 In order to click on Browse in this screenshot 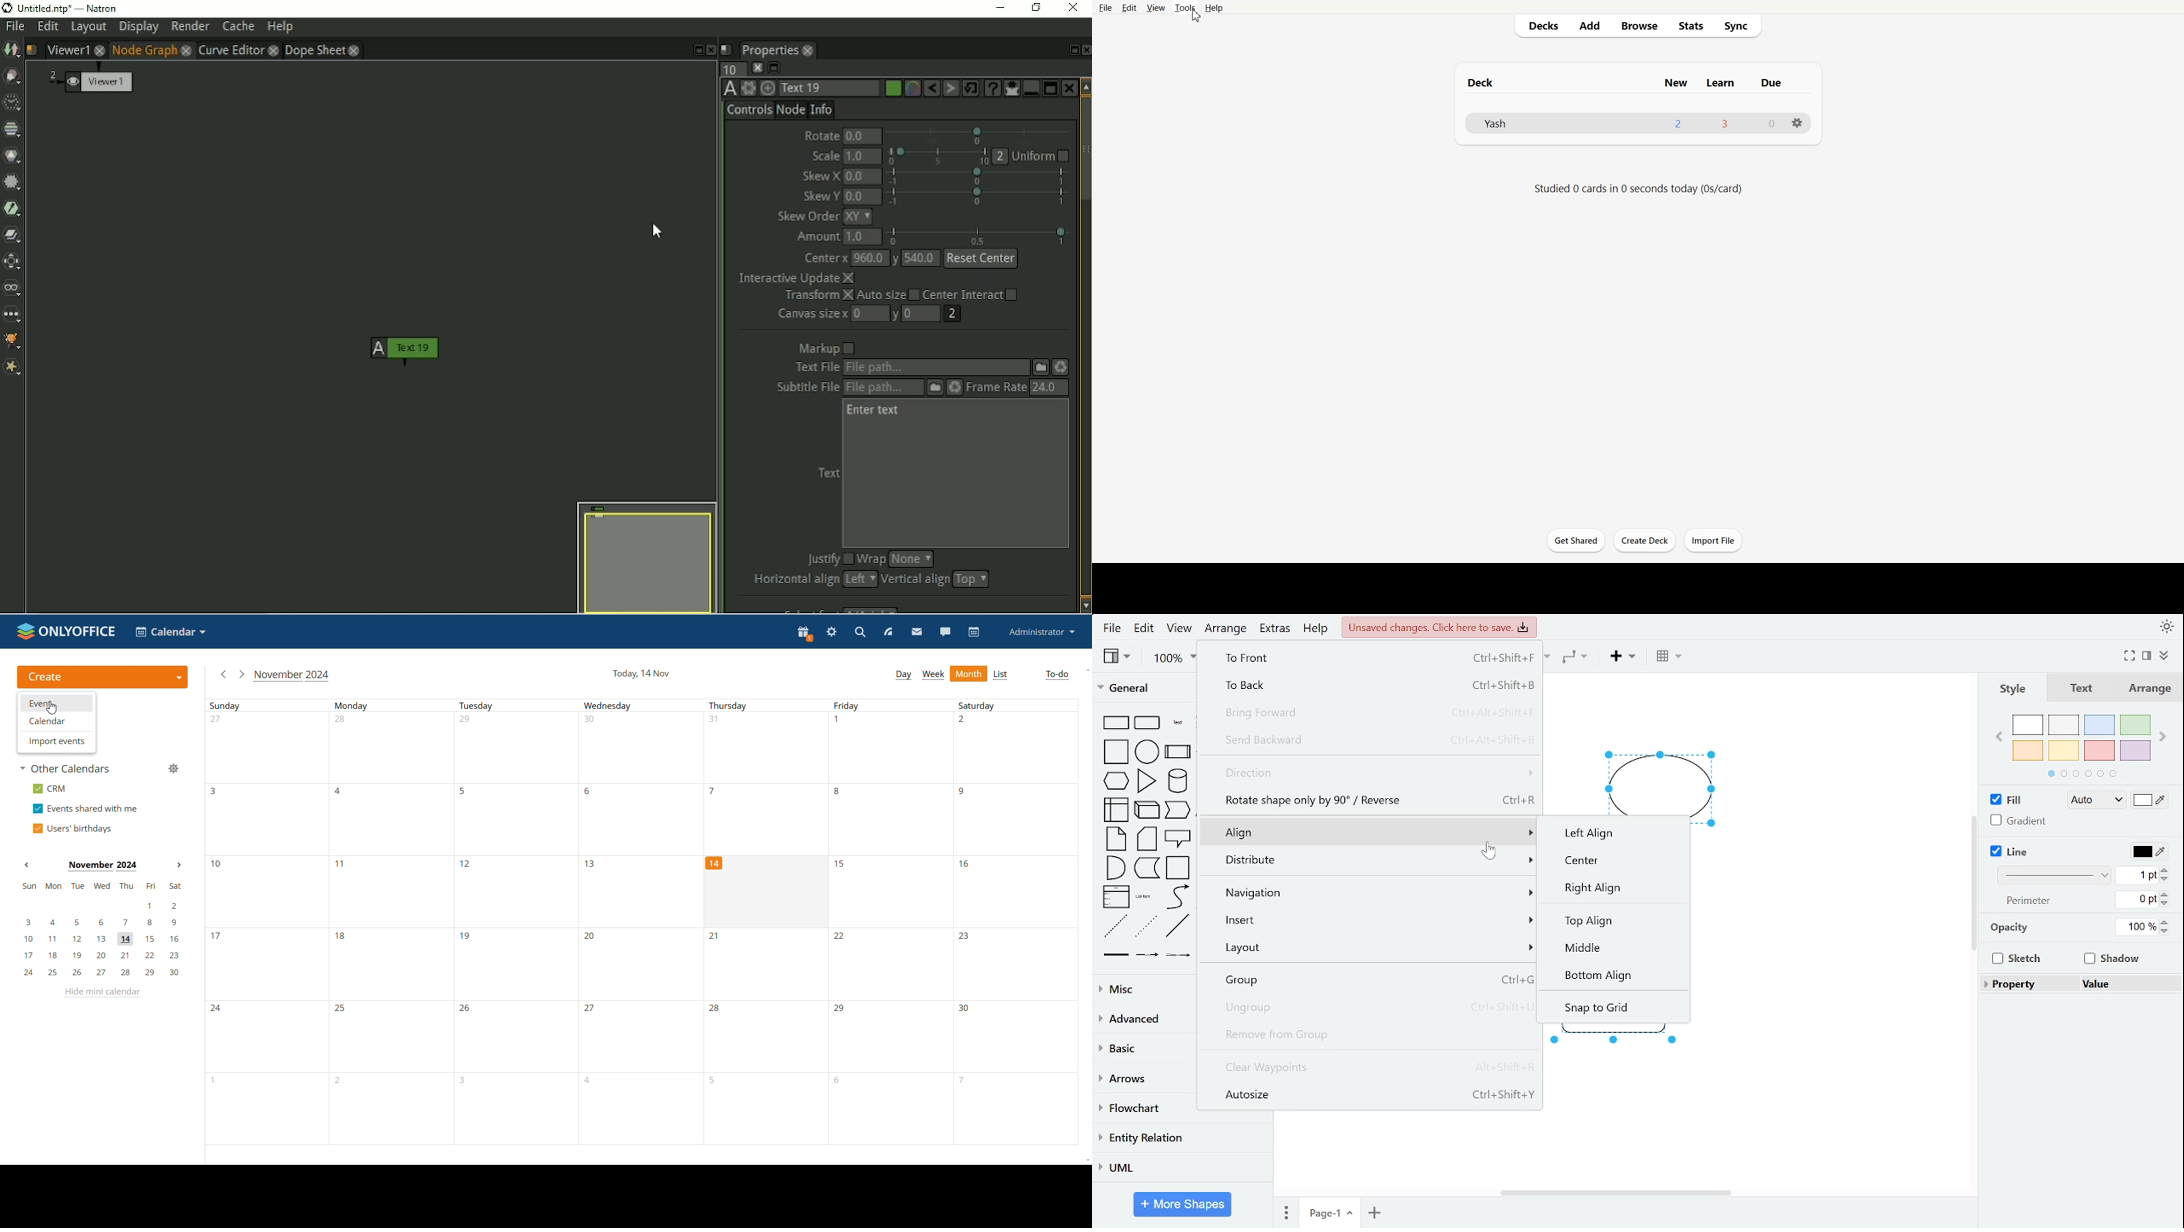, I will do `click(1640, 26)`.